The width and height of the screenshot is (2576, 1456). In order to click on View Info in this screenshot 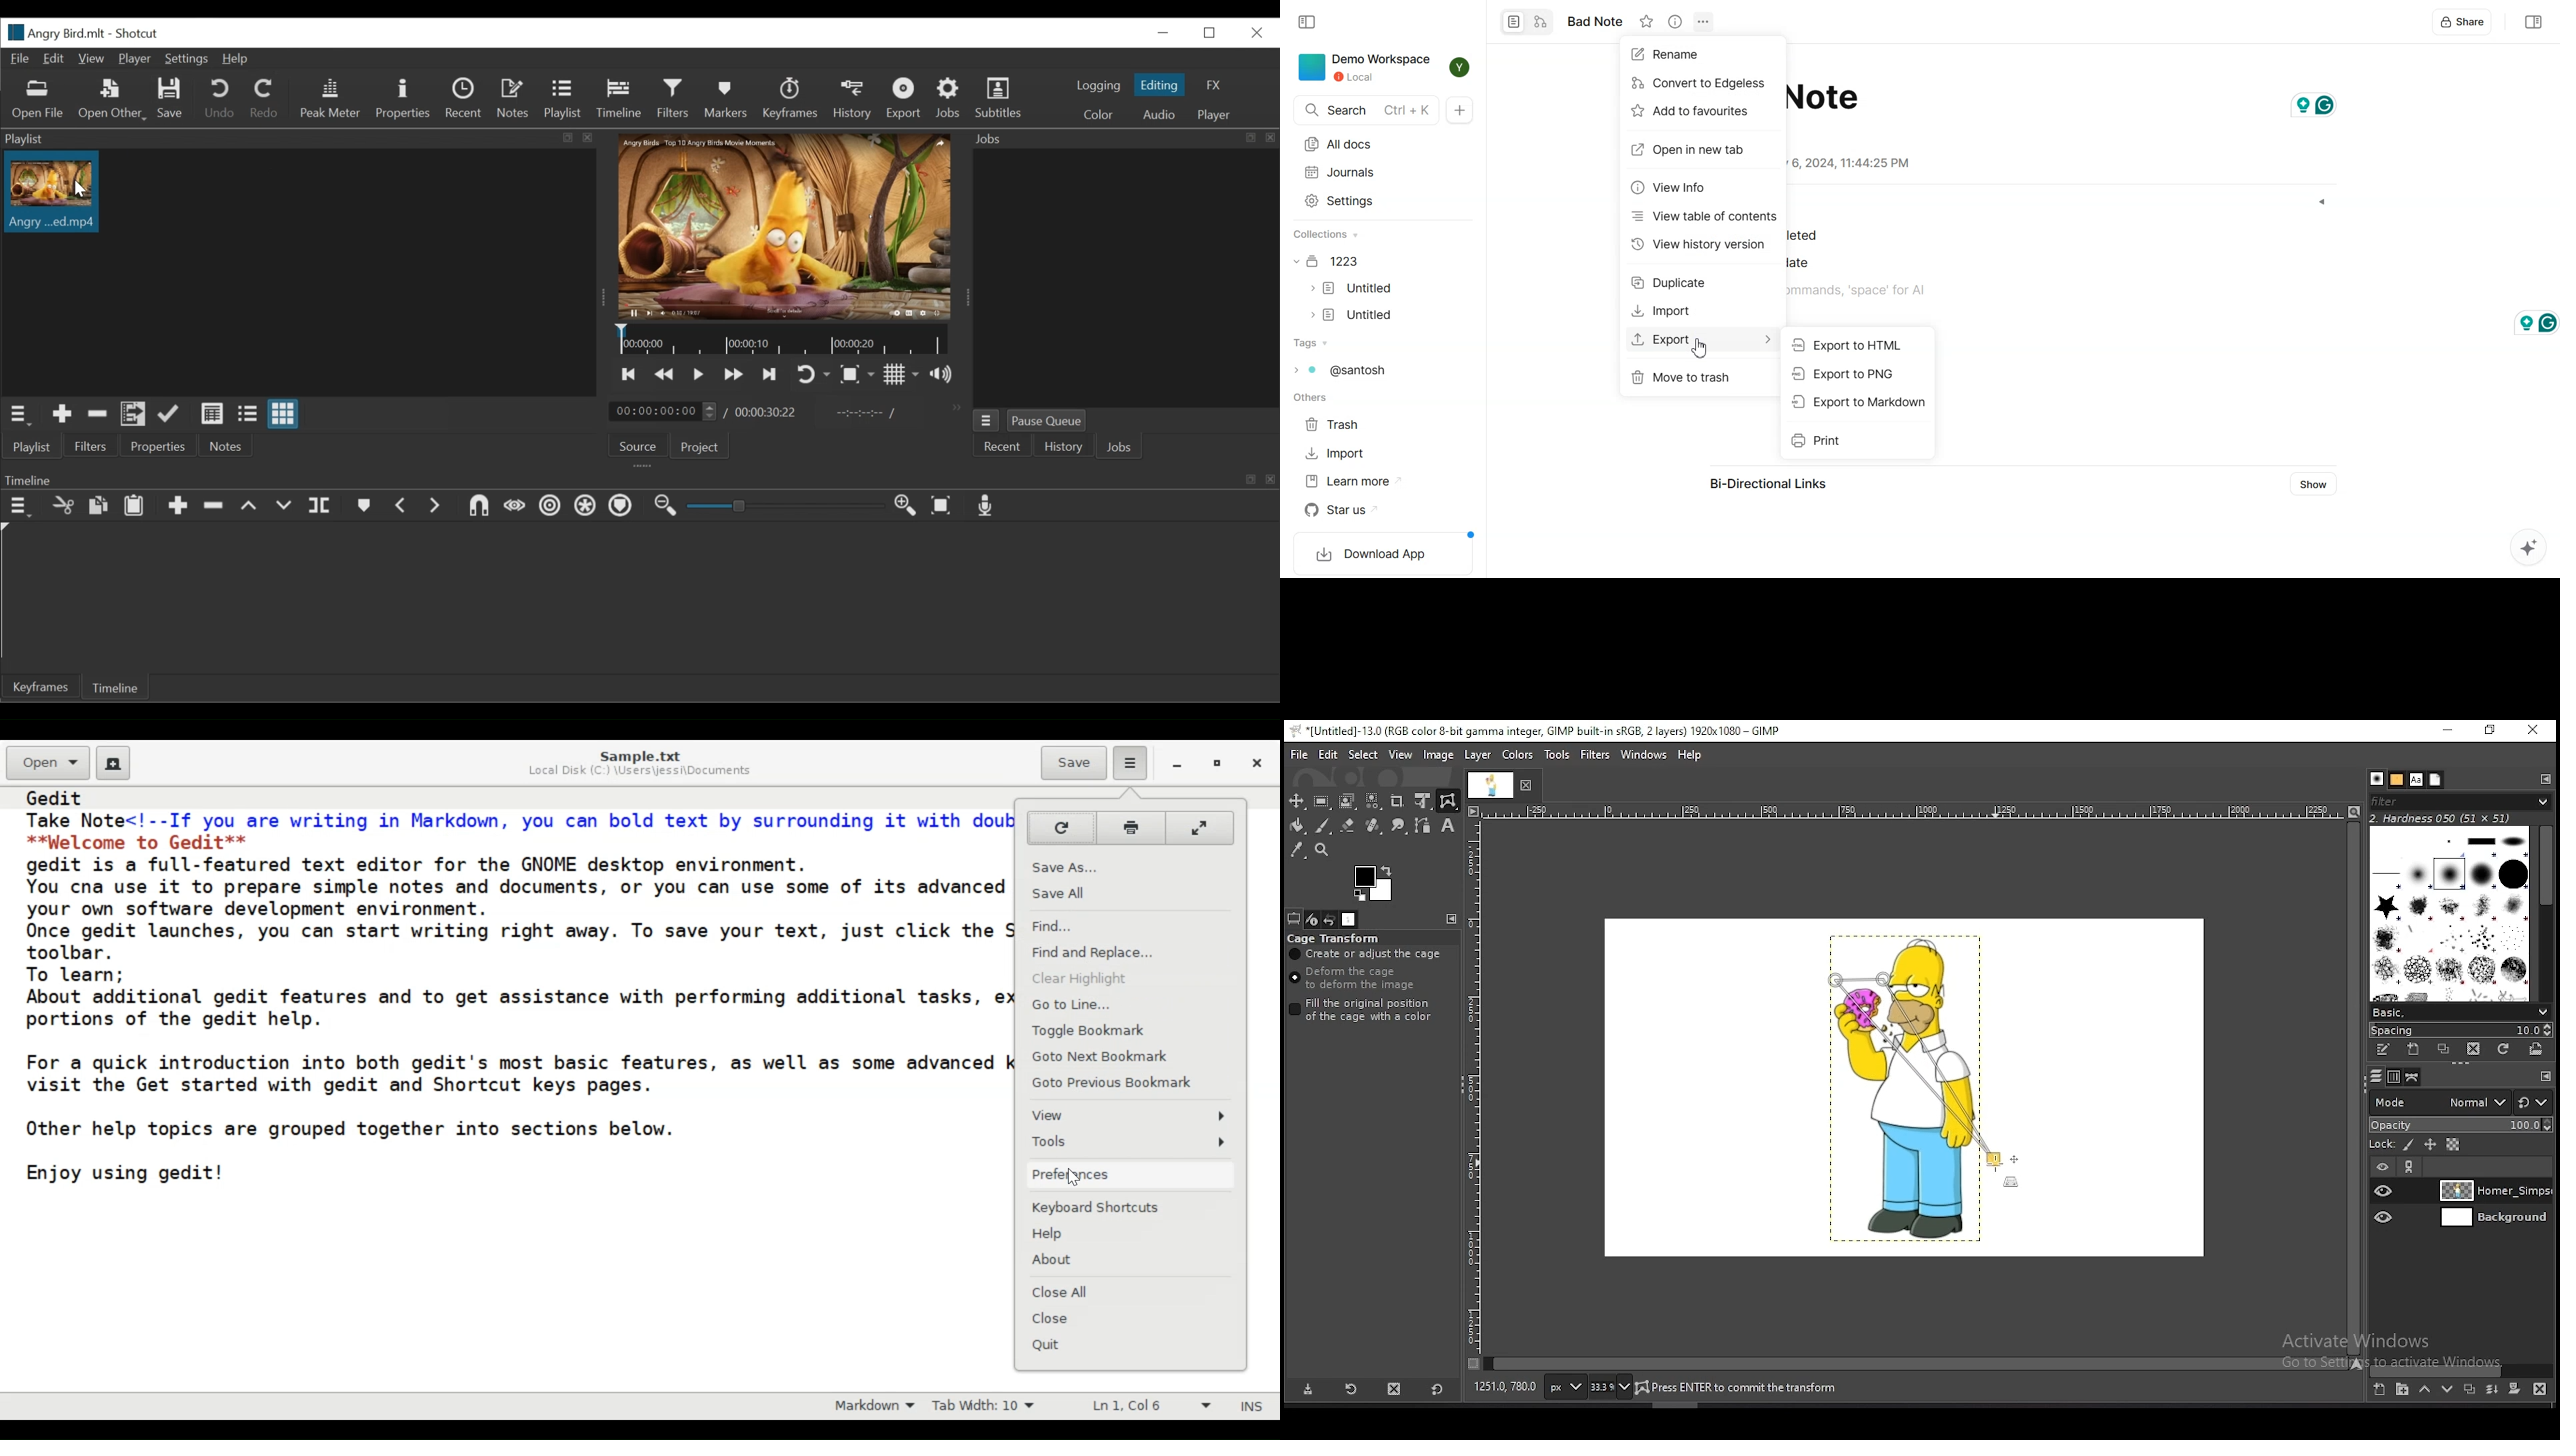, I will do `click(1675, 21)`.